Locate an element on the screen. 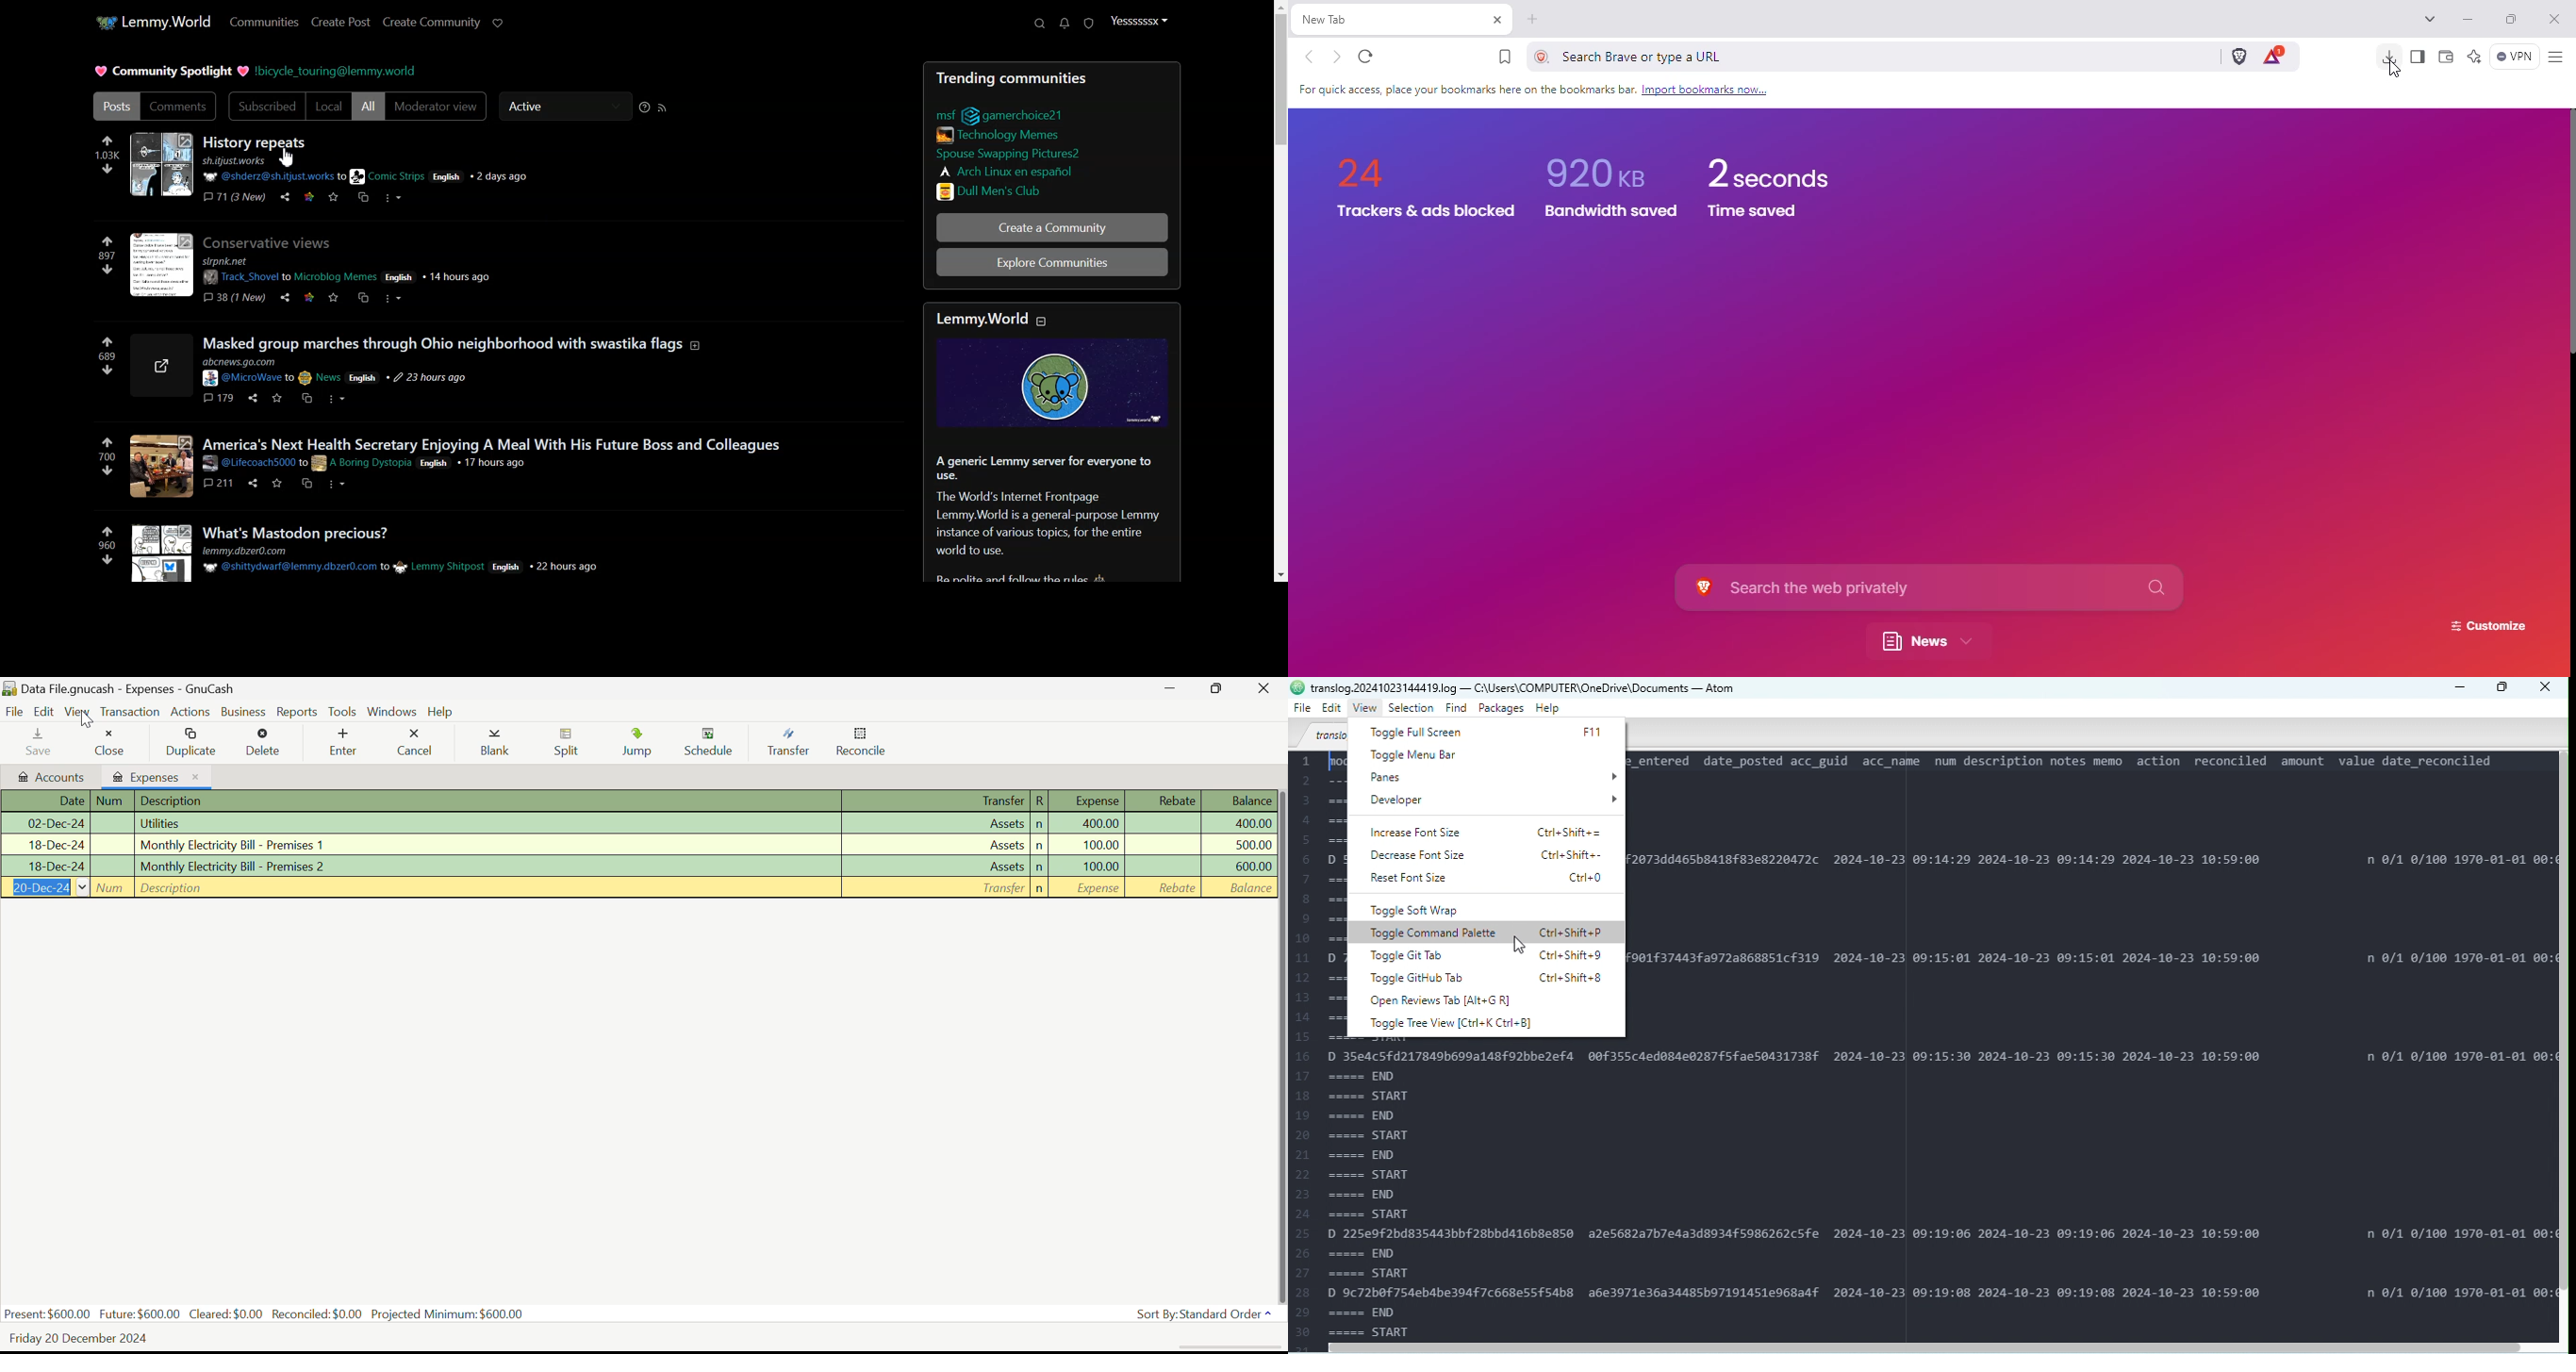 Image resolution: width=2576 pixels, height=1372 pixels. Toggle github tab is located at coordinates (1489, 976).